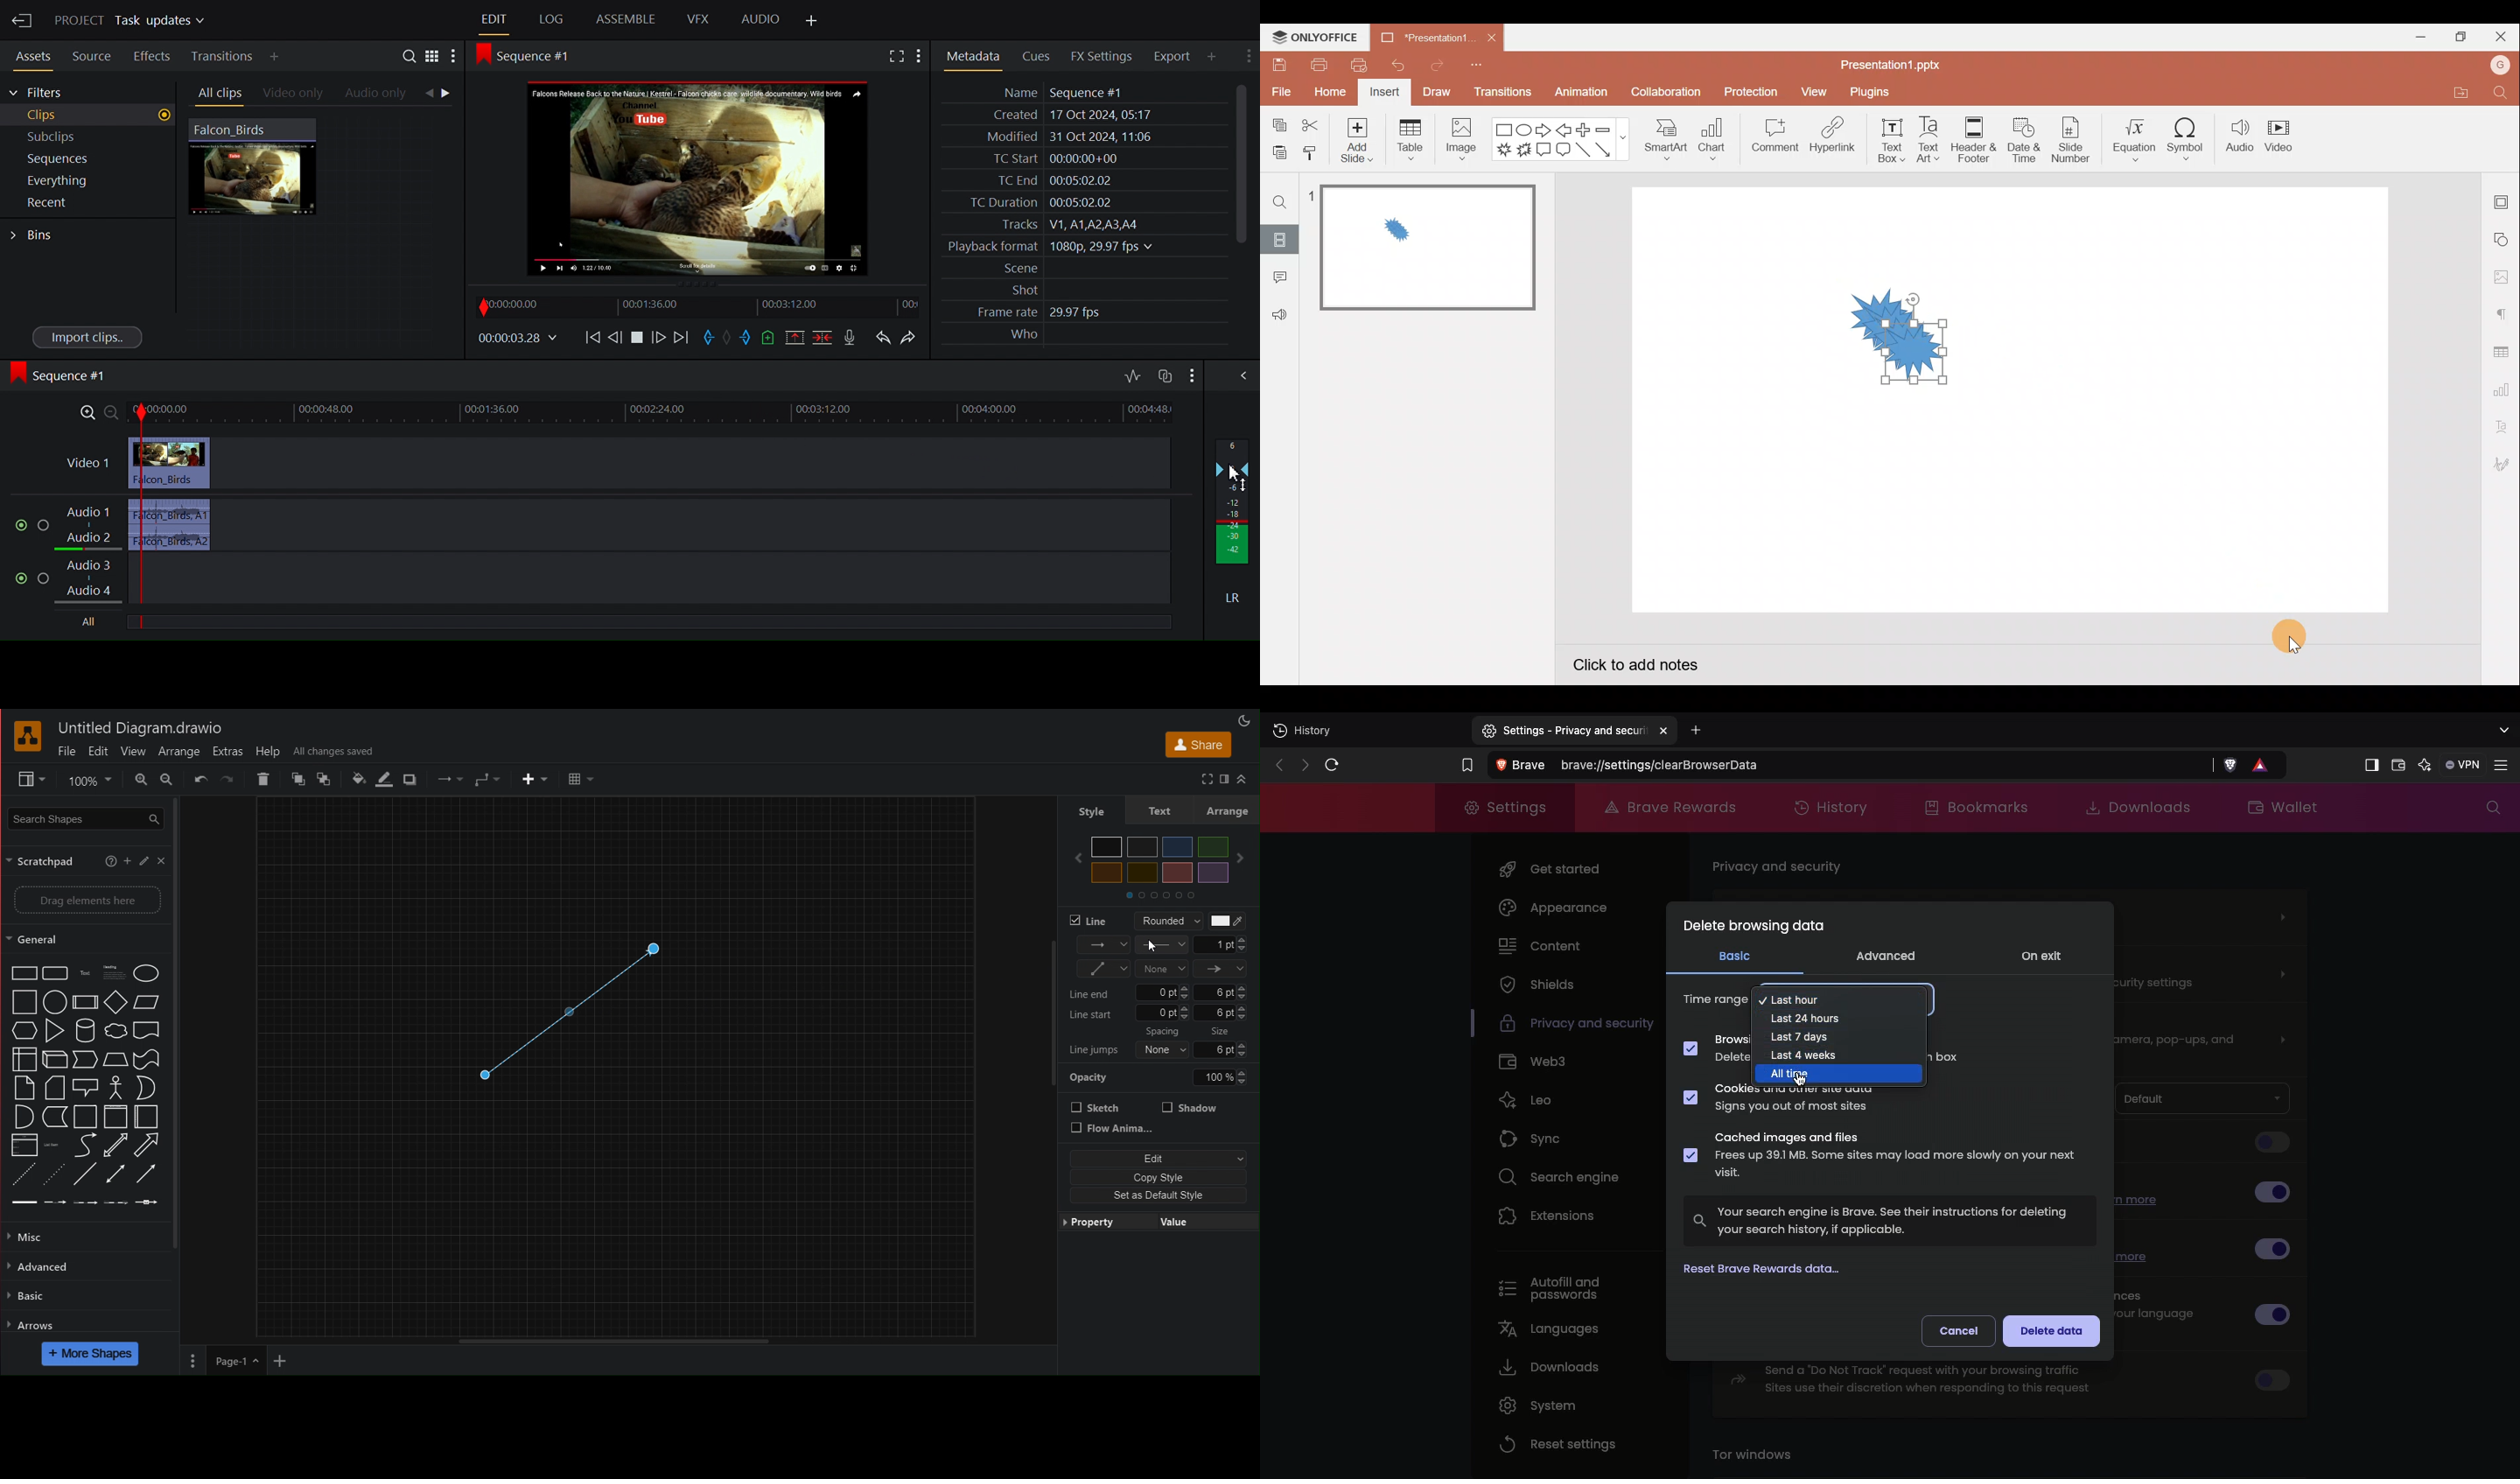  I want to click on Arrange, so click(179, 751).